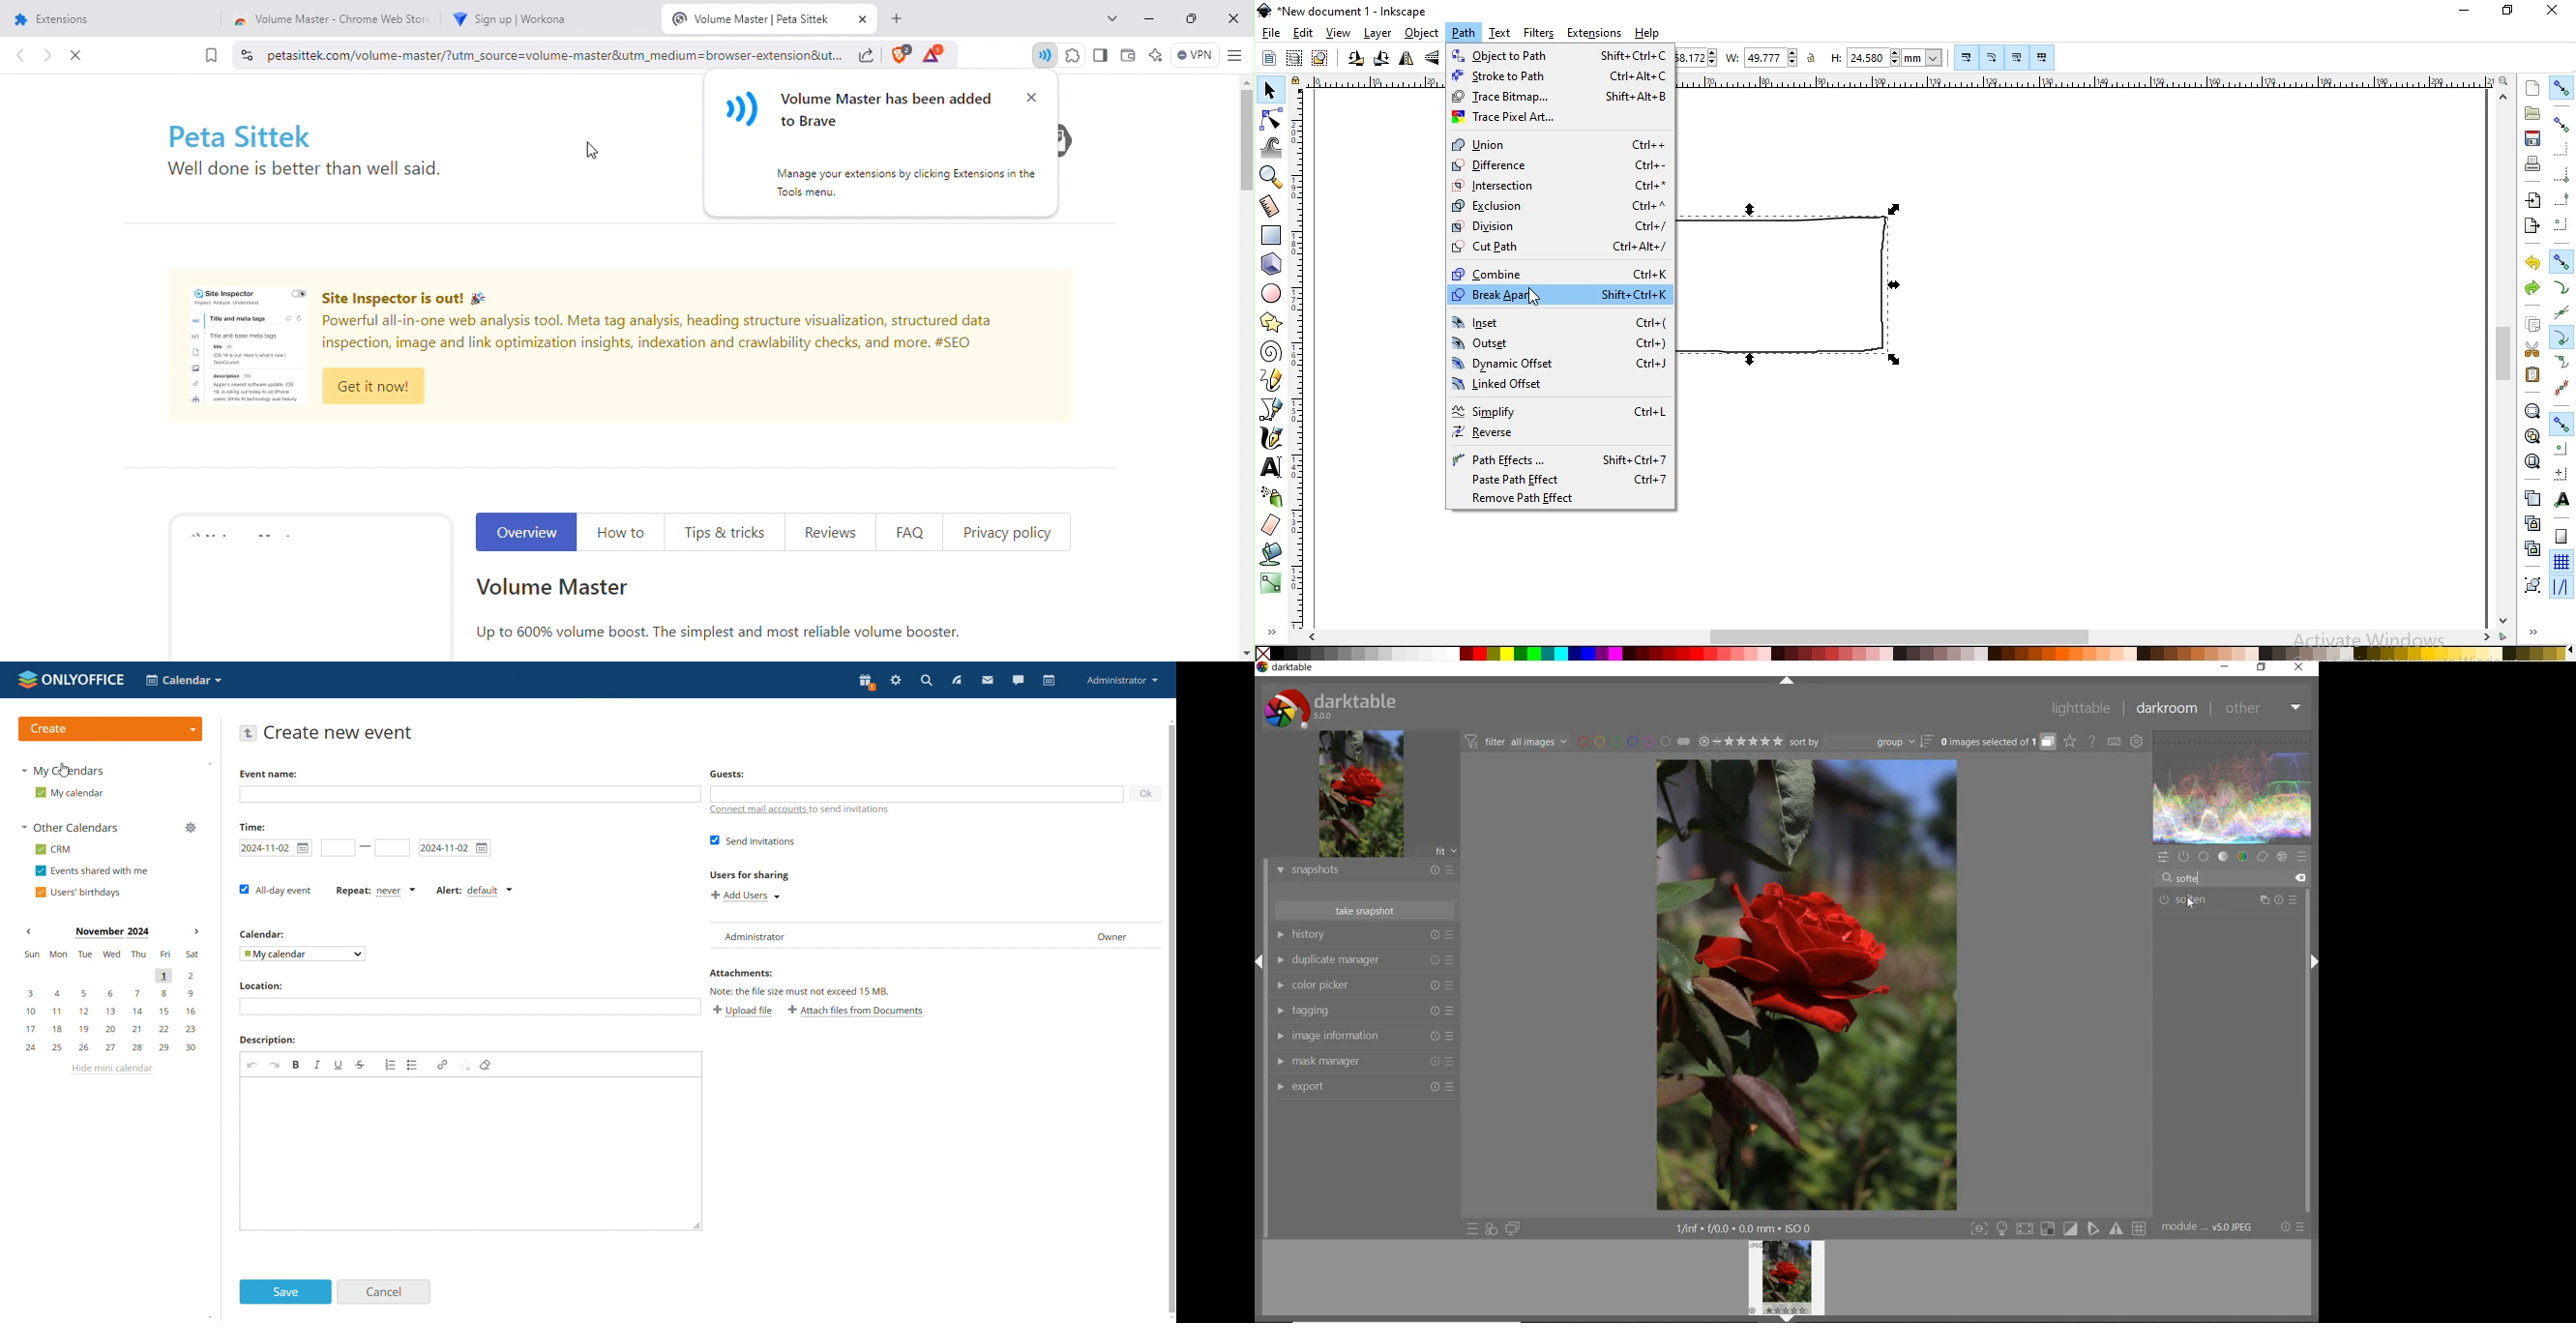 The width and height of the screenshot is (2576, 1344). Describe the element at coordinates (1272, 581) in the screenshot. I see `create and edit gradients ` at that location.